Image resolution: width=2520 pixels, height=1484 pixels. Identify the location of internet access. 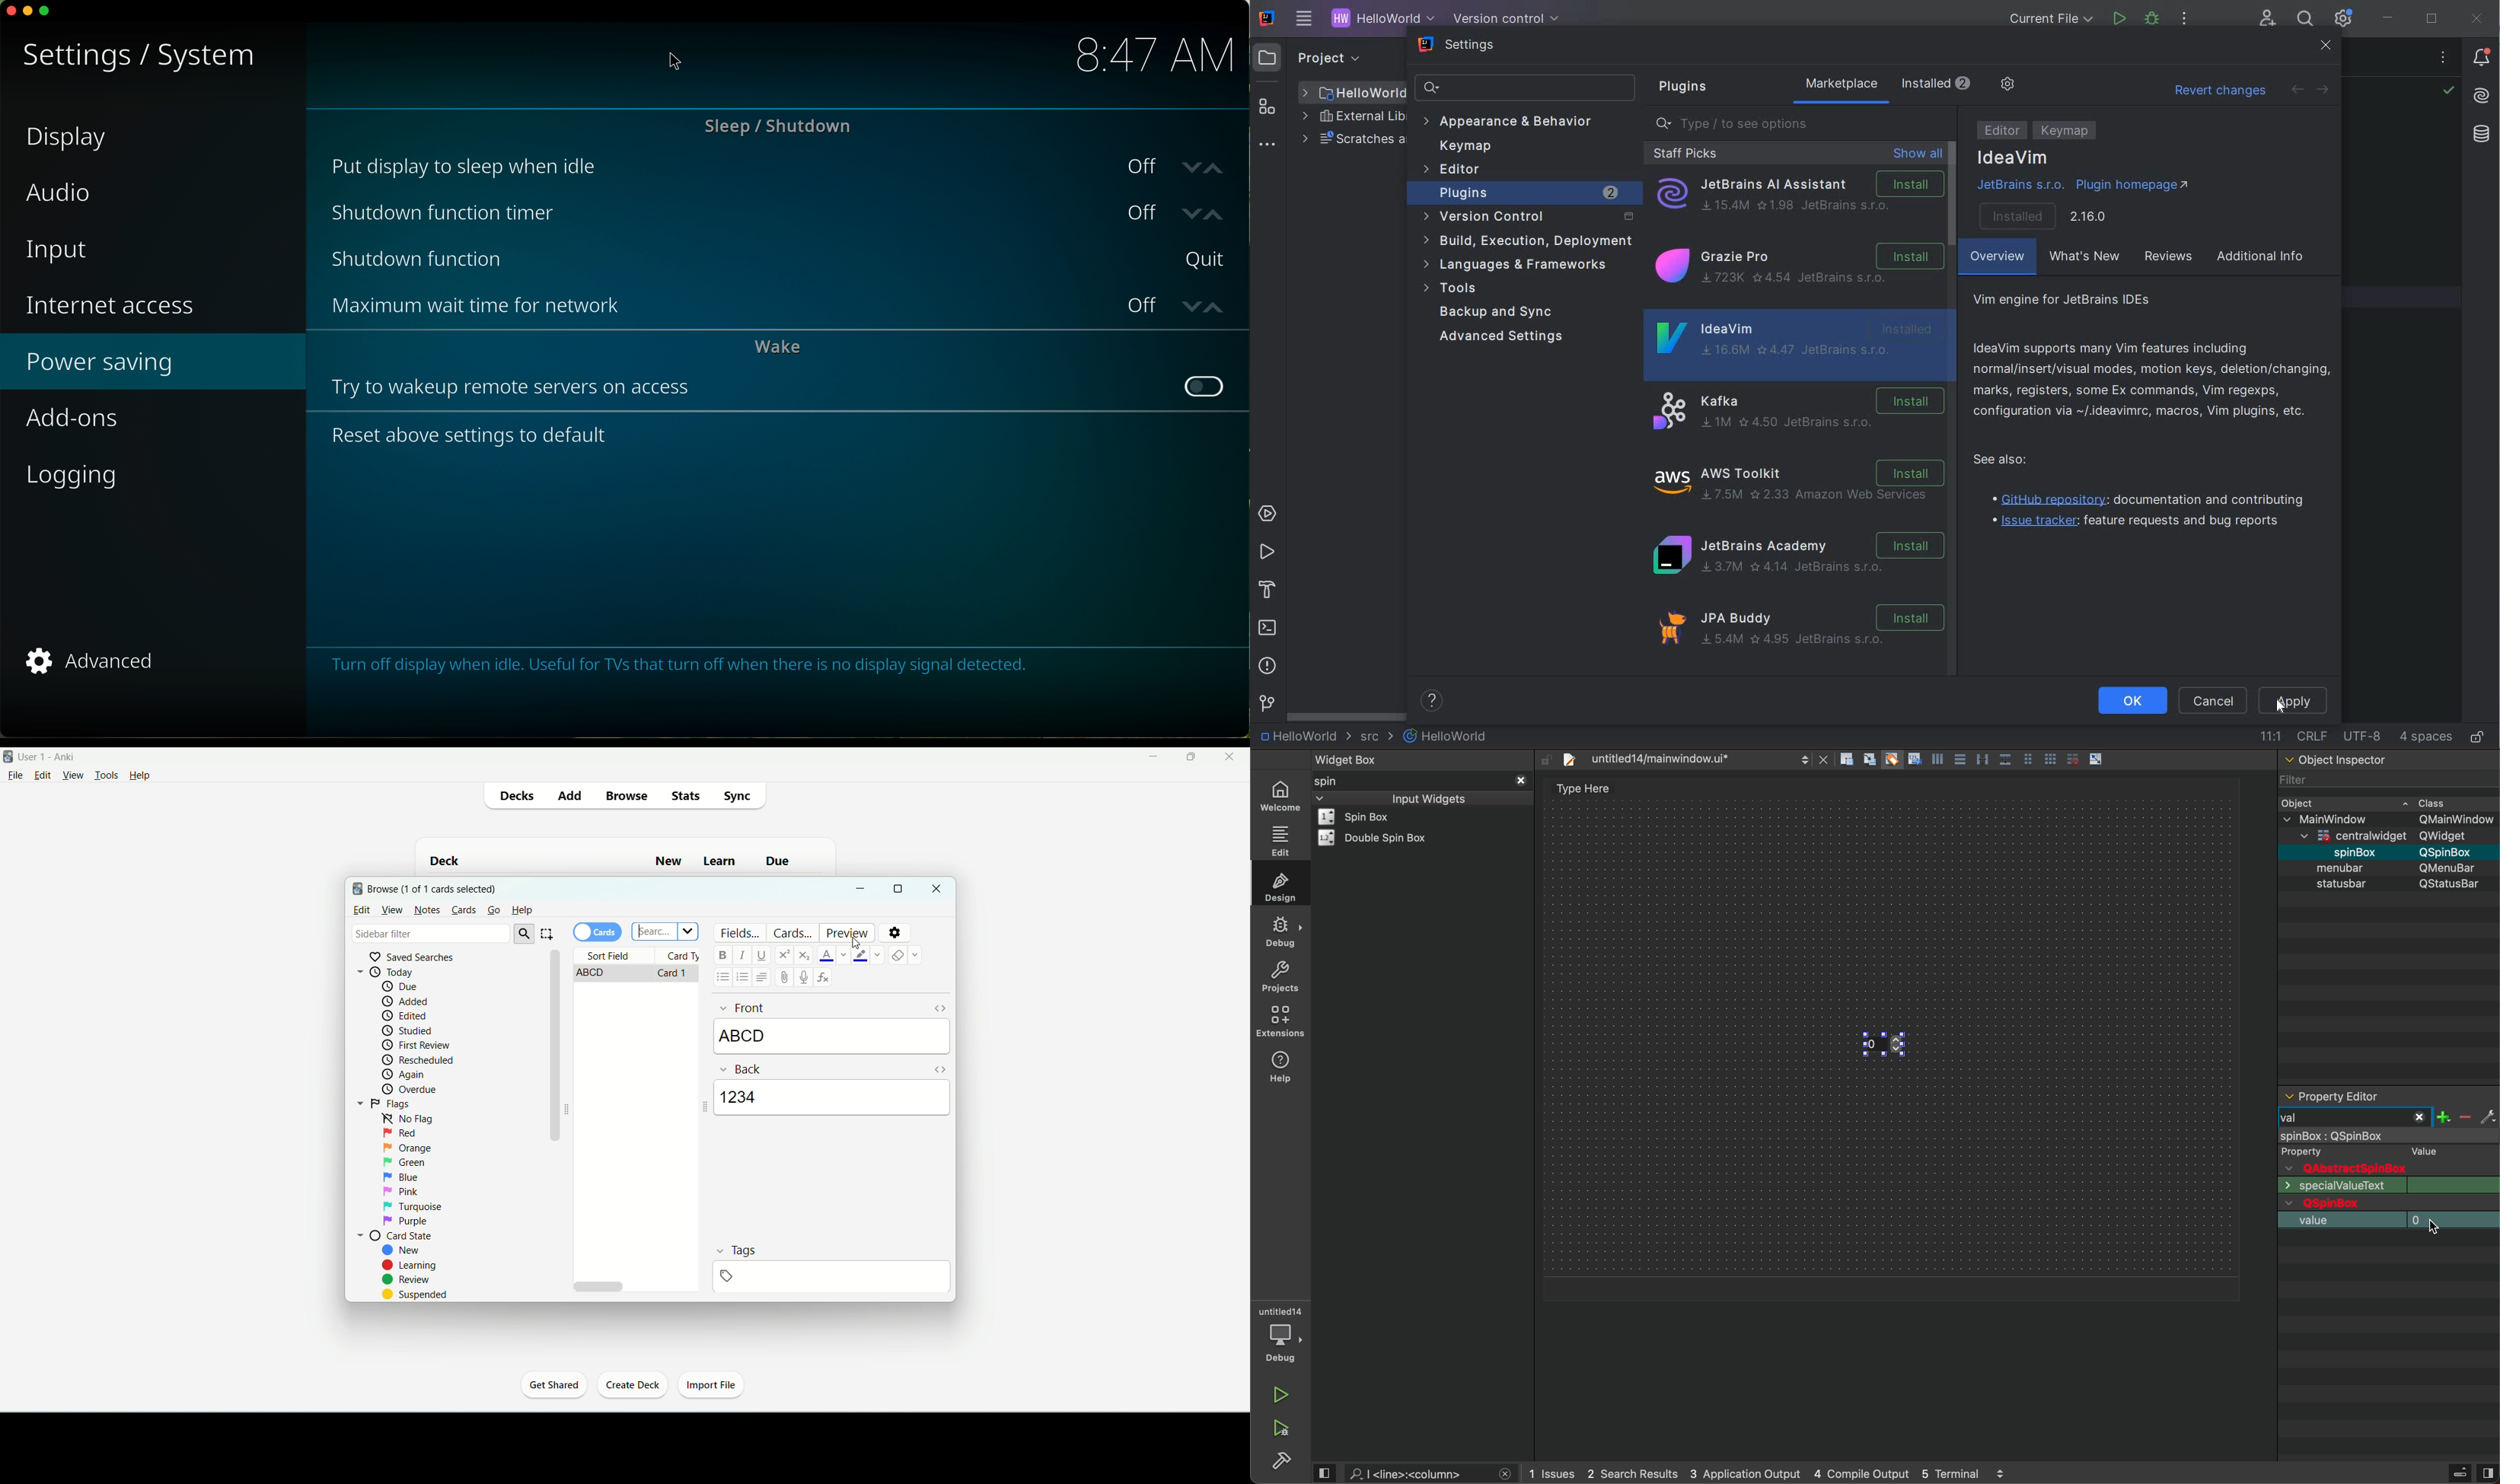
(114, 307).